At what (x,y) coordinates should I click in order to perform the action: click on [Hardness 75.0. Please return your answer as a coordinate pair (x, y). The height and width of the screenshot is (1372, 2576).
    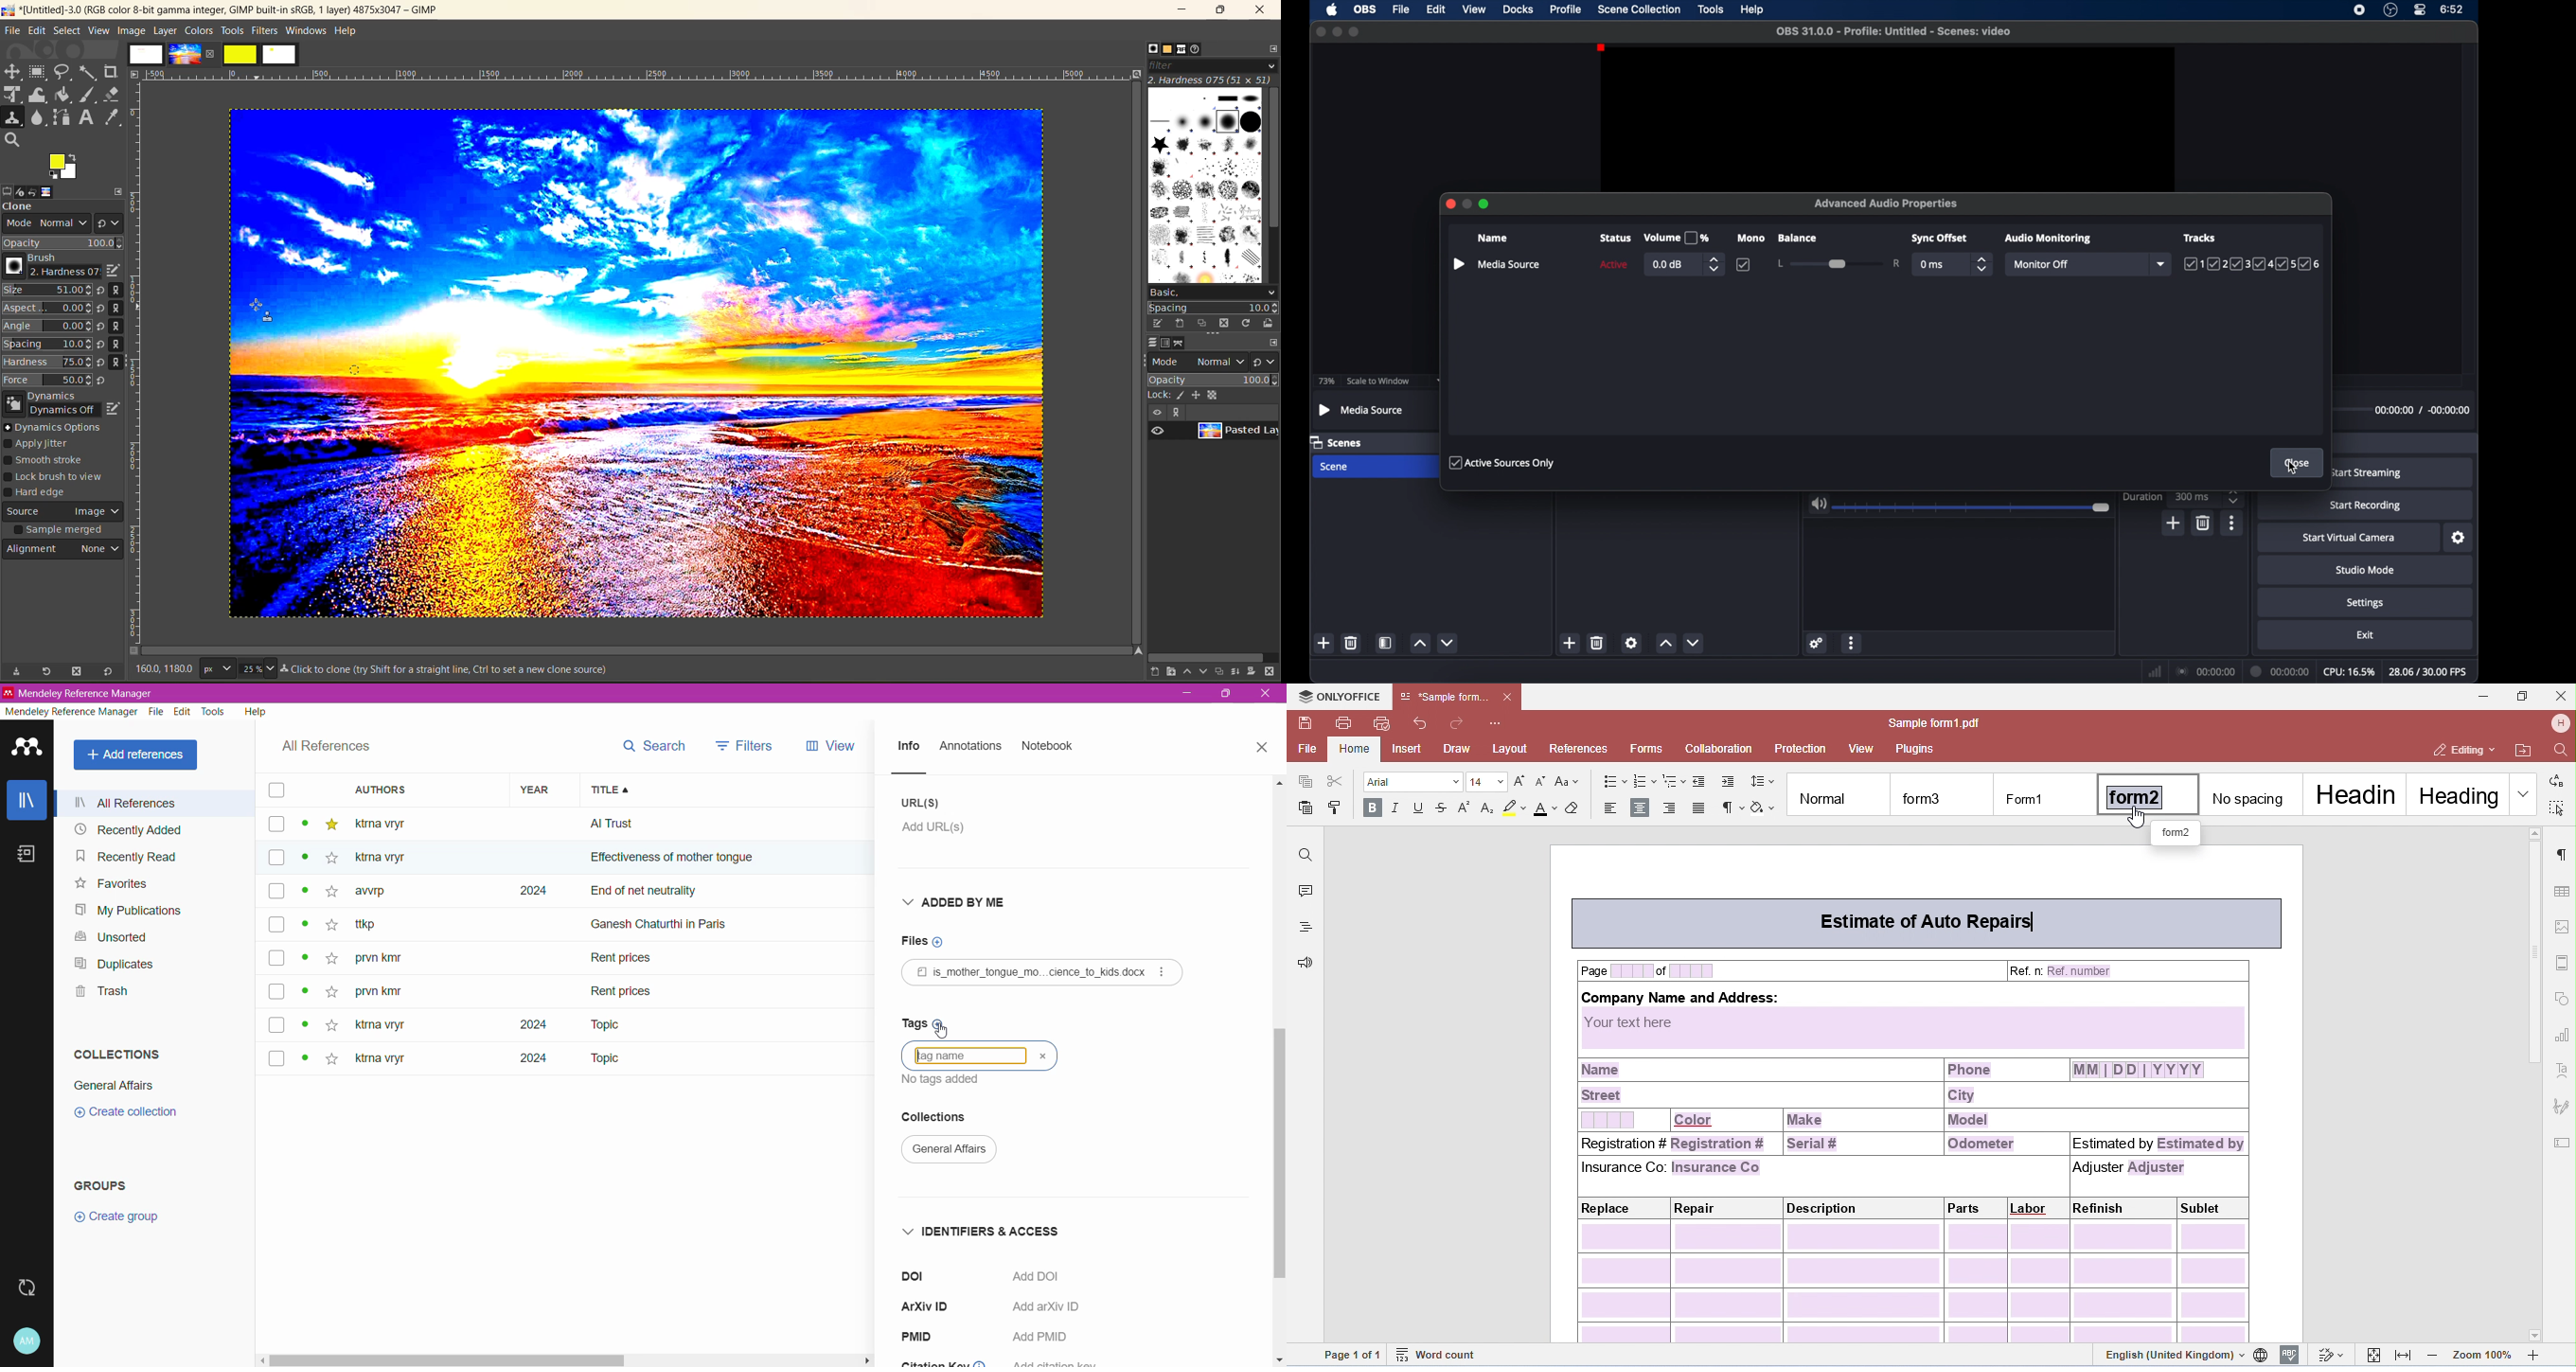
    Looking at the image, I should click on (47, 360).